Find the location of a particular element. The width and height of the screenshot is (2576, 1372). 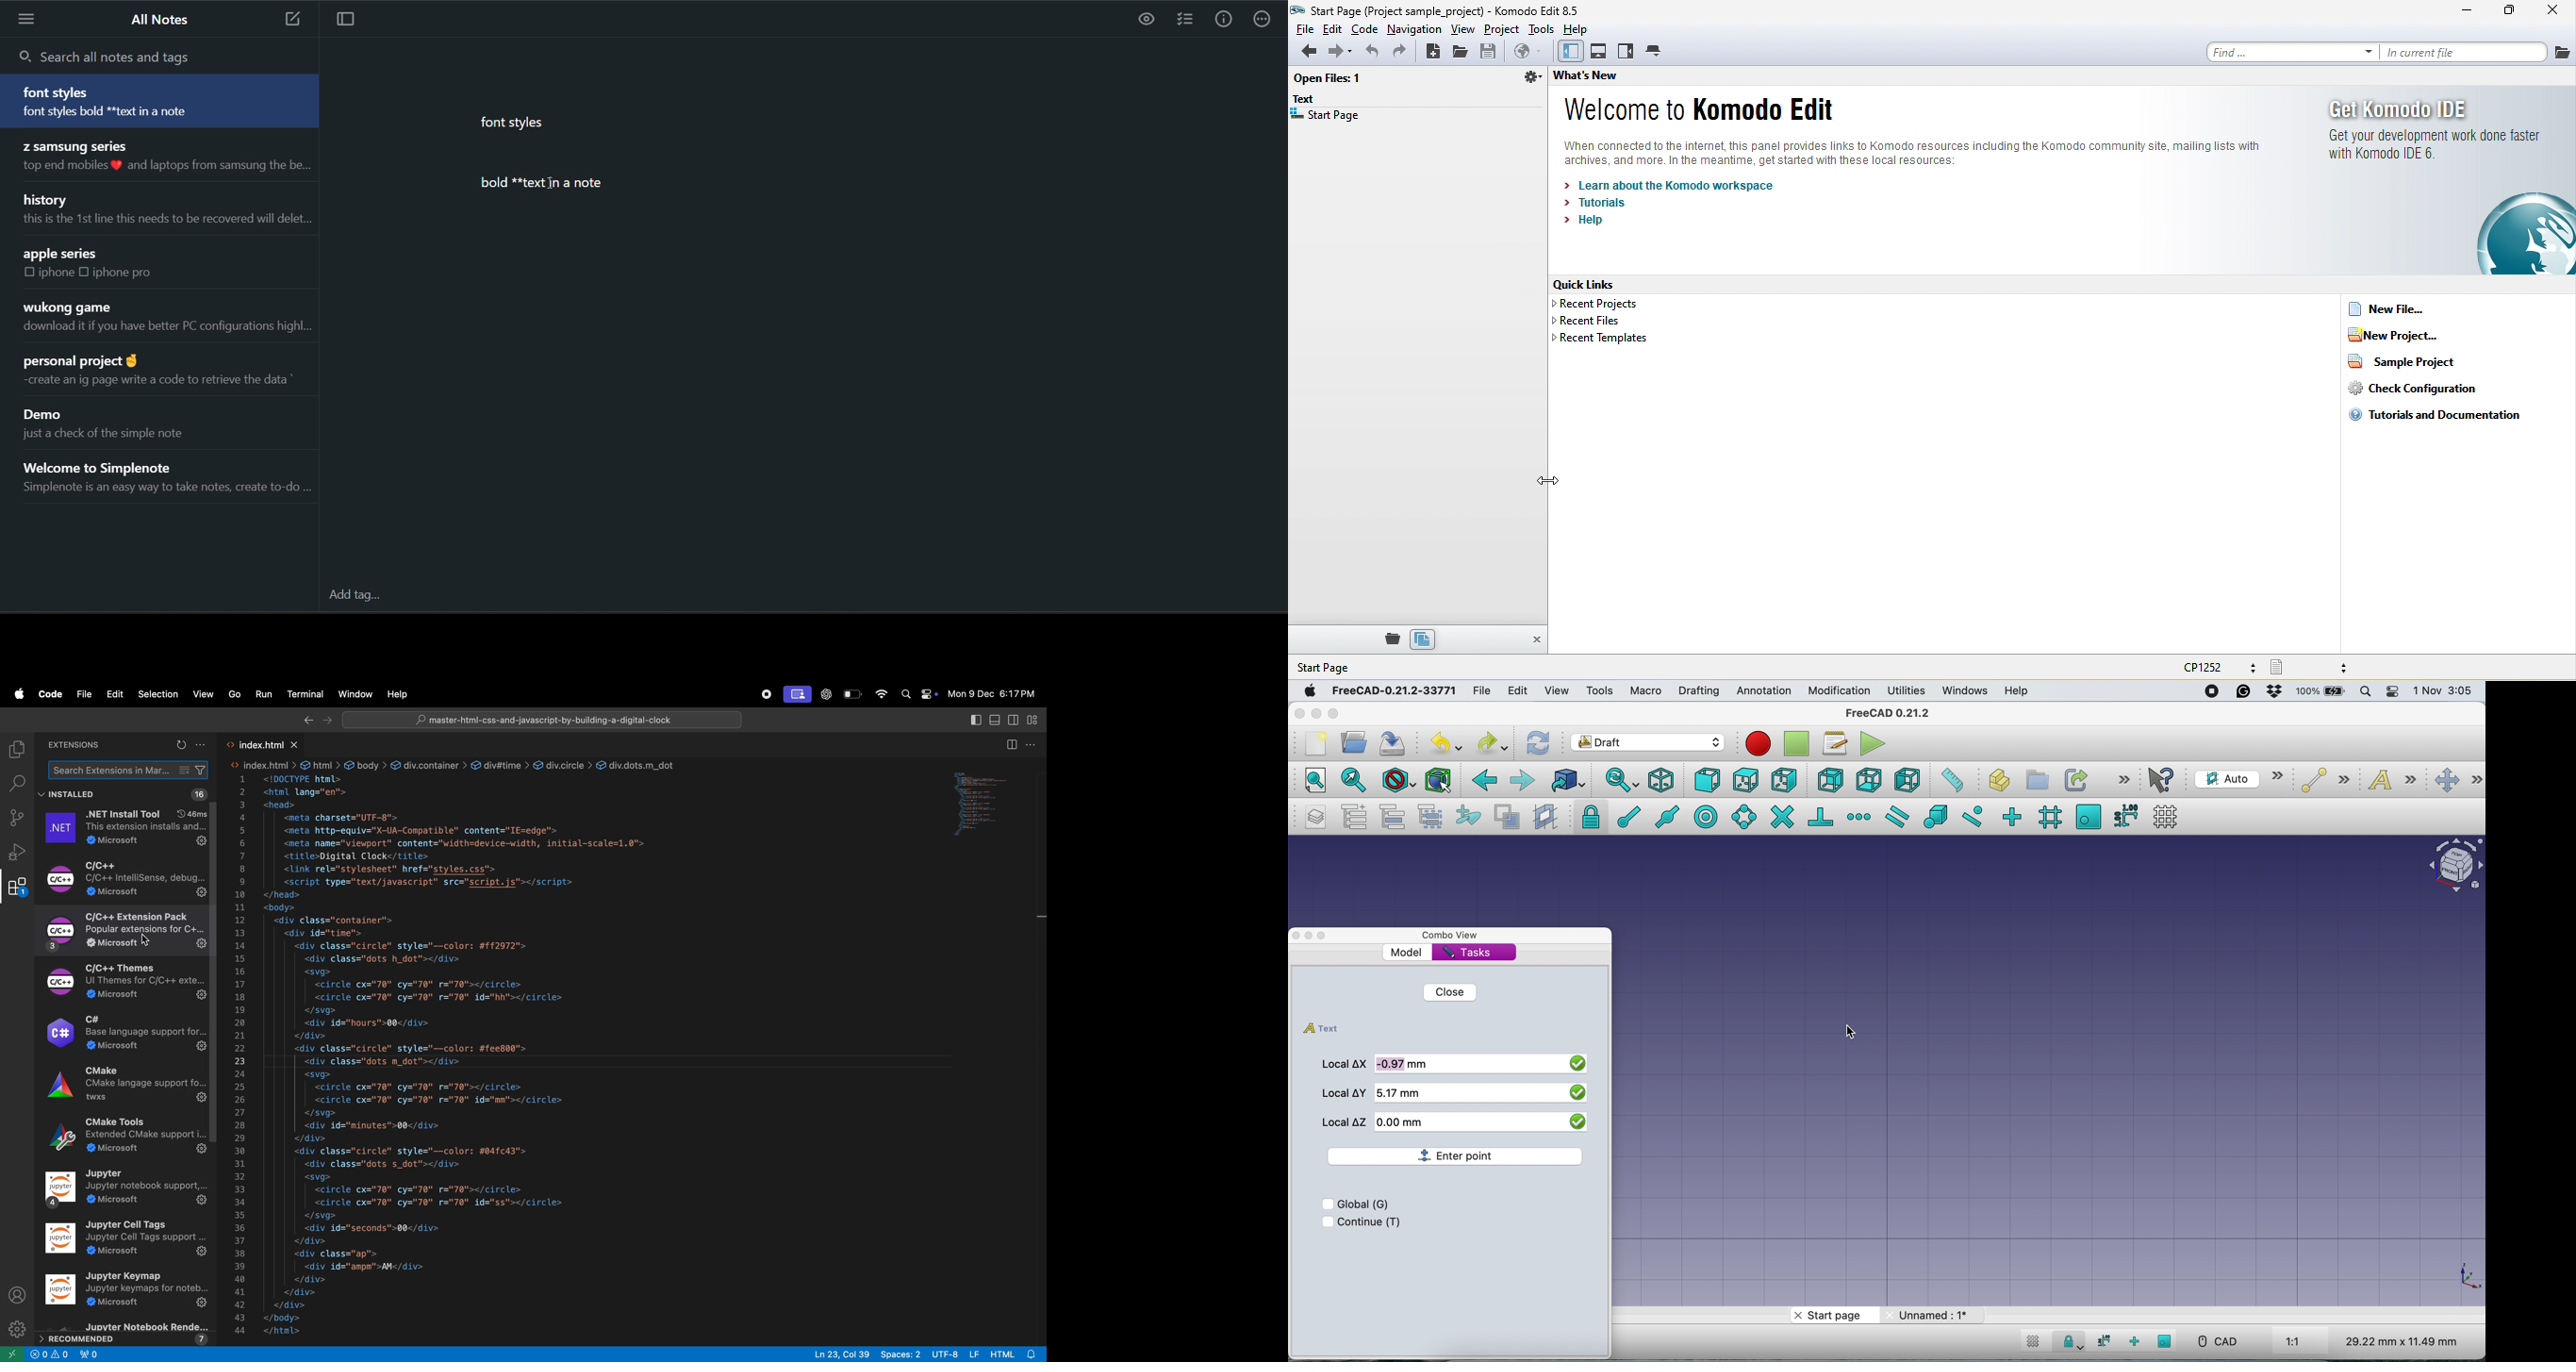

C/C++ themes is located at coordinates (121, 982).